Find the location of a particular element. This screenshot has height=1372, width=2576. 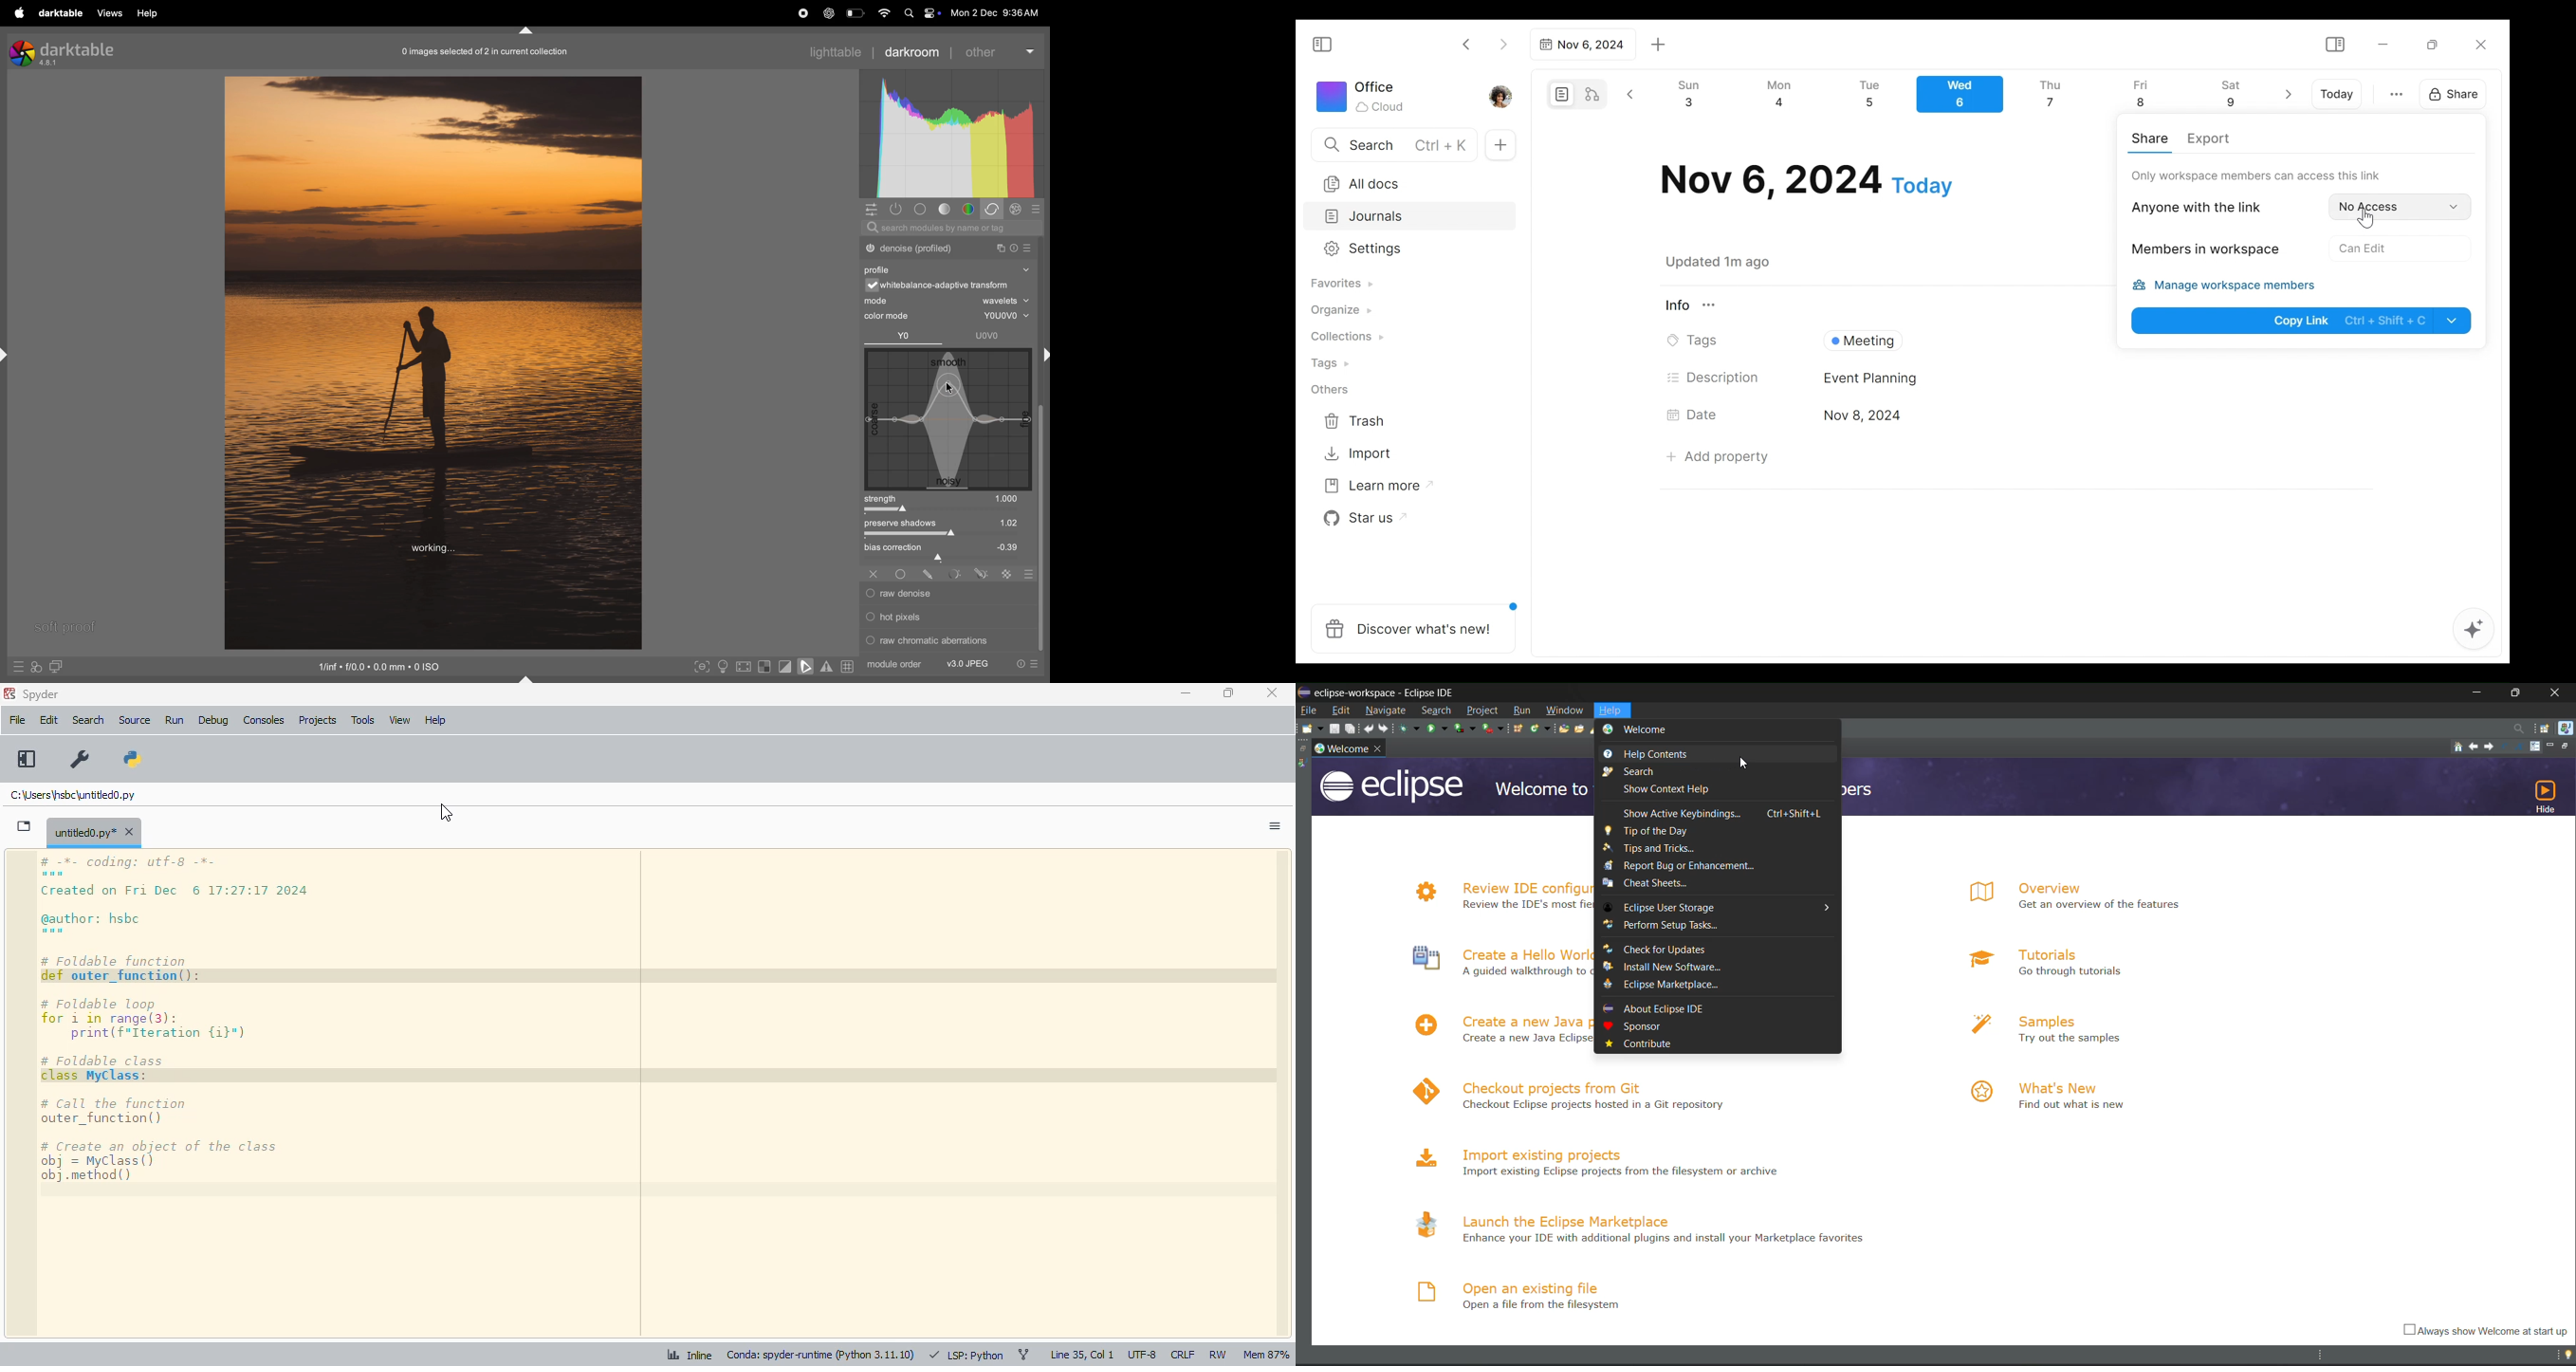

Export is located at coordinates (2207, 140).